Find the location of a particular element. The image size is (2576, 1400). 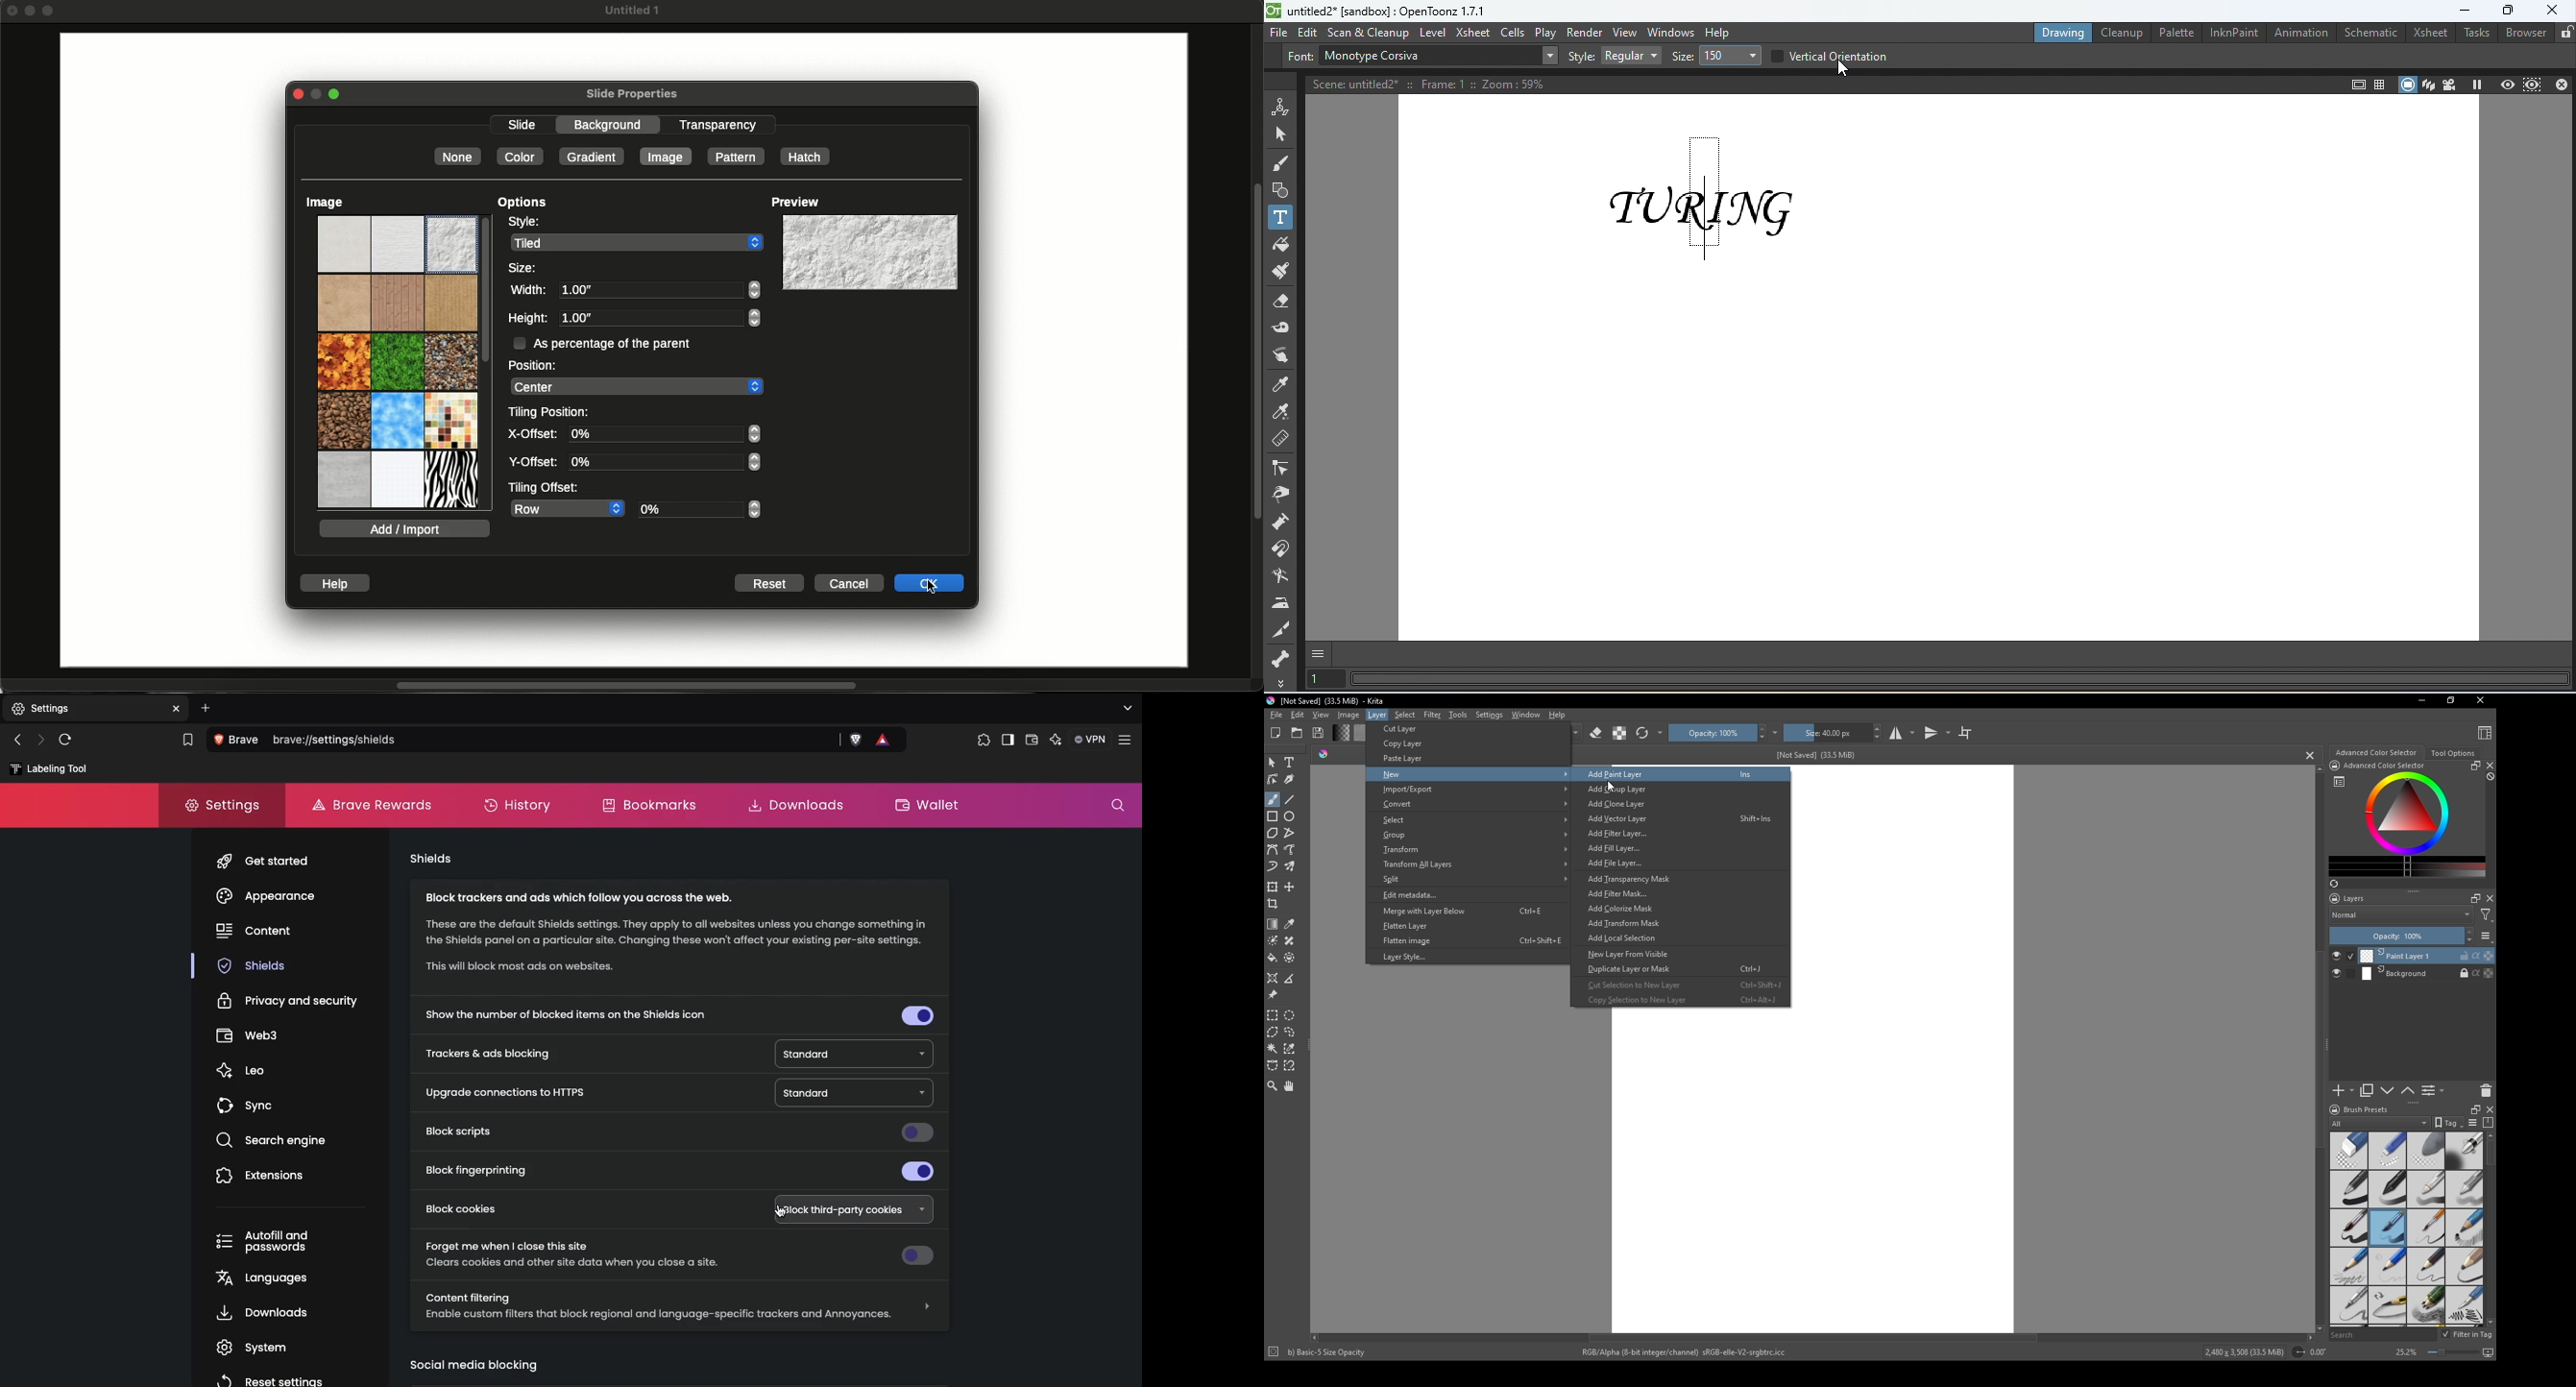

Add Colorize Mask is located at coordinates (1621, 909).